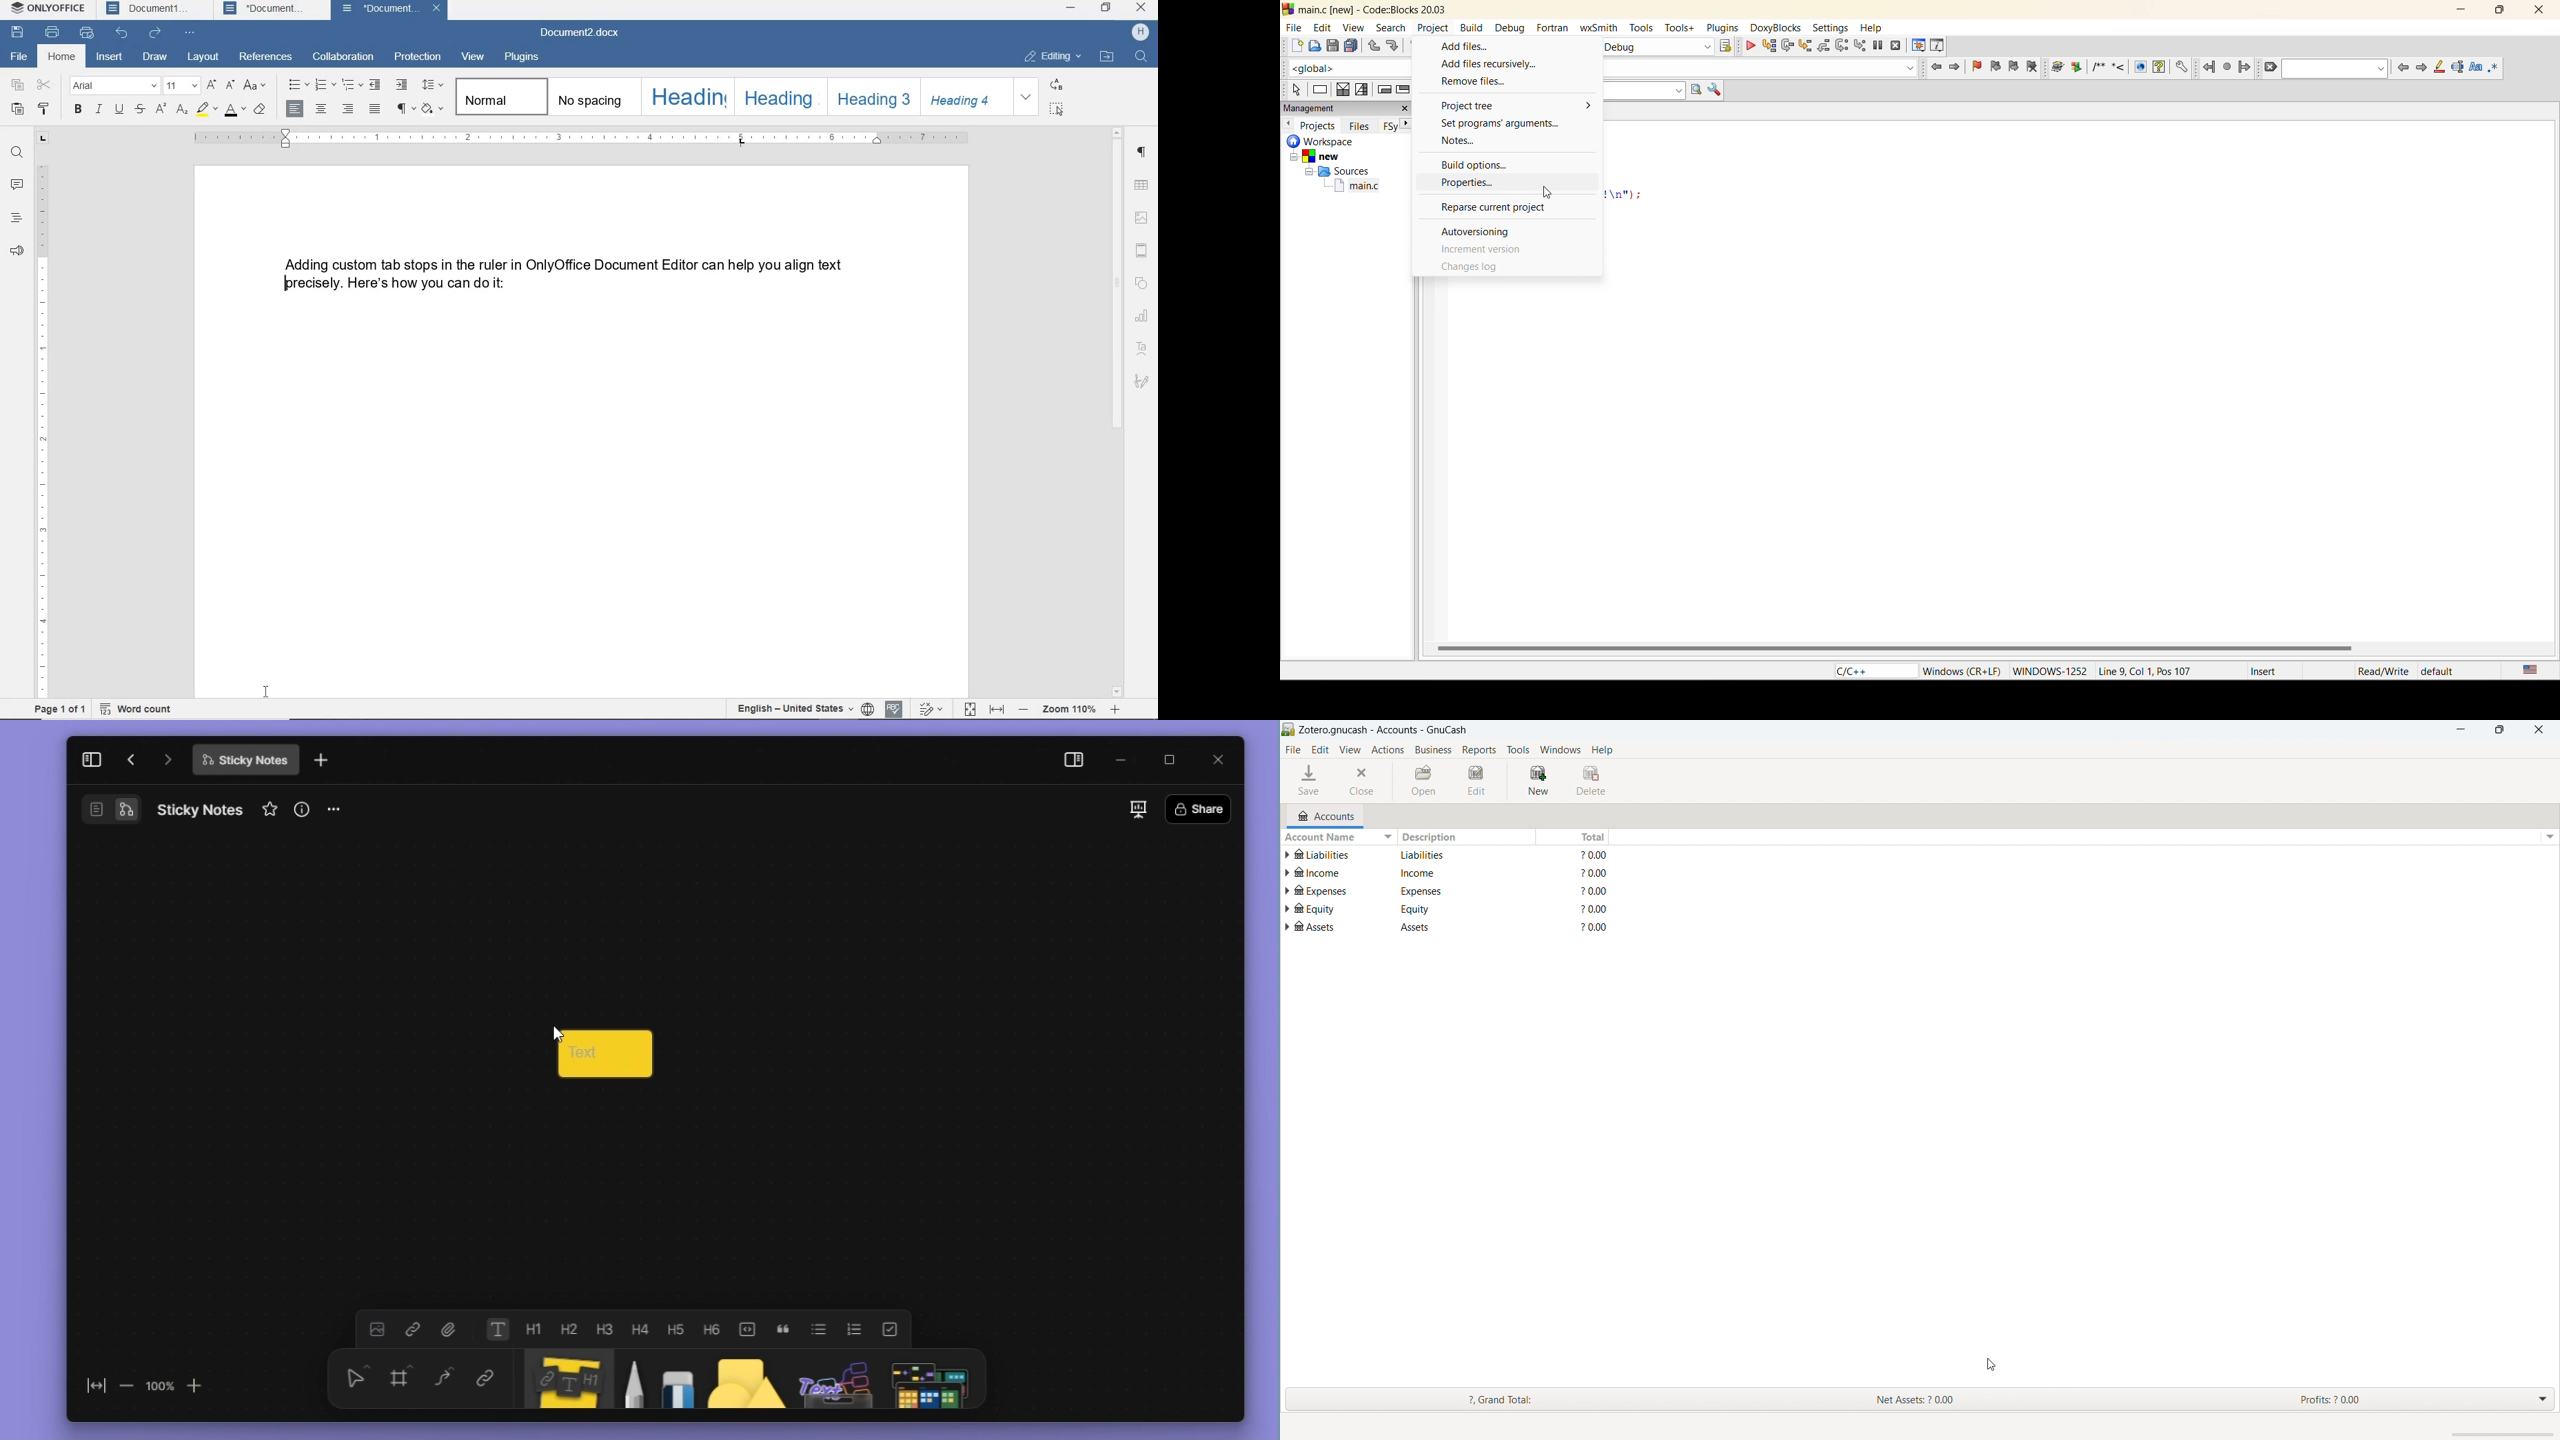 The width and height of the screenshot is (2576, 1456). Describe the element at coordinates (855, 1329) in the screenshot. I see `numbered list` at that location.